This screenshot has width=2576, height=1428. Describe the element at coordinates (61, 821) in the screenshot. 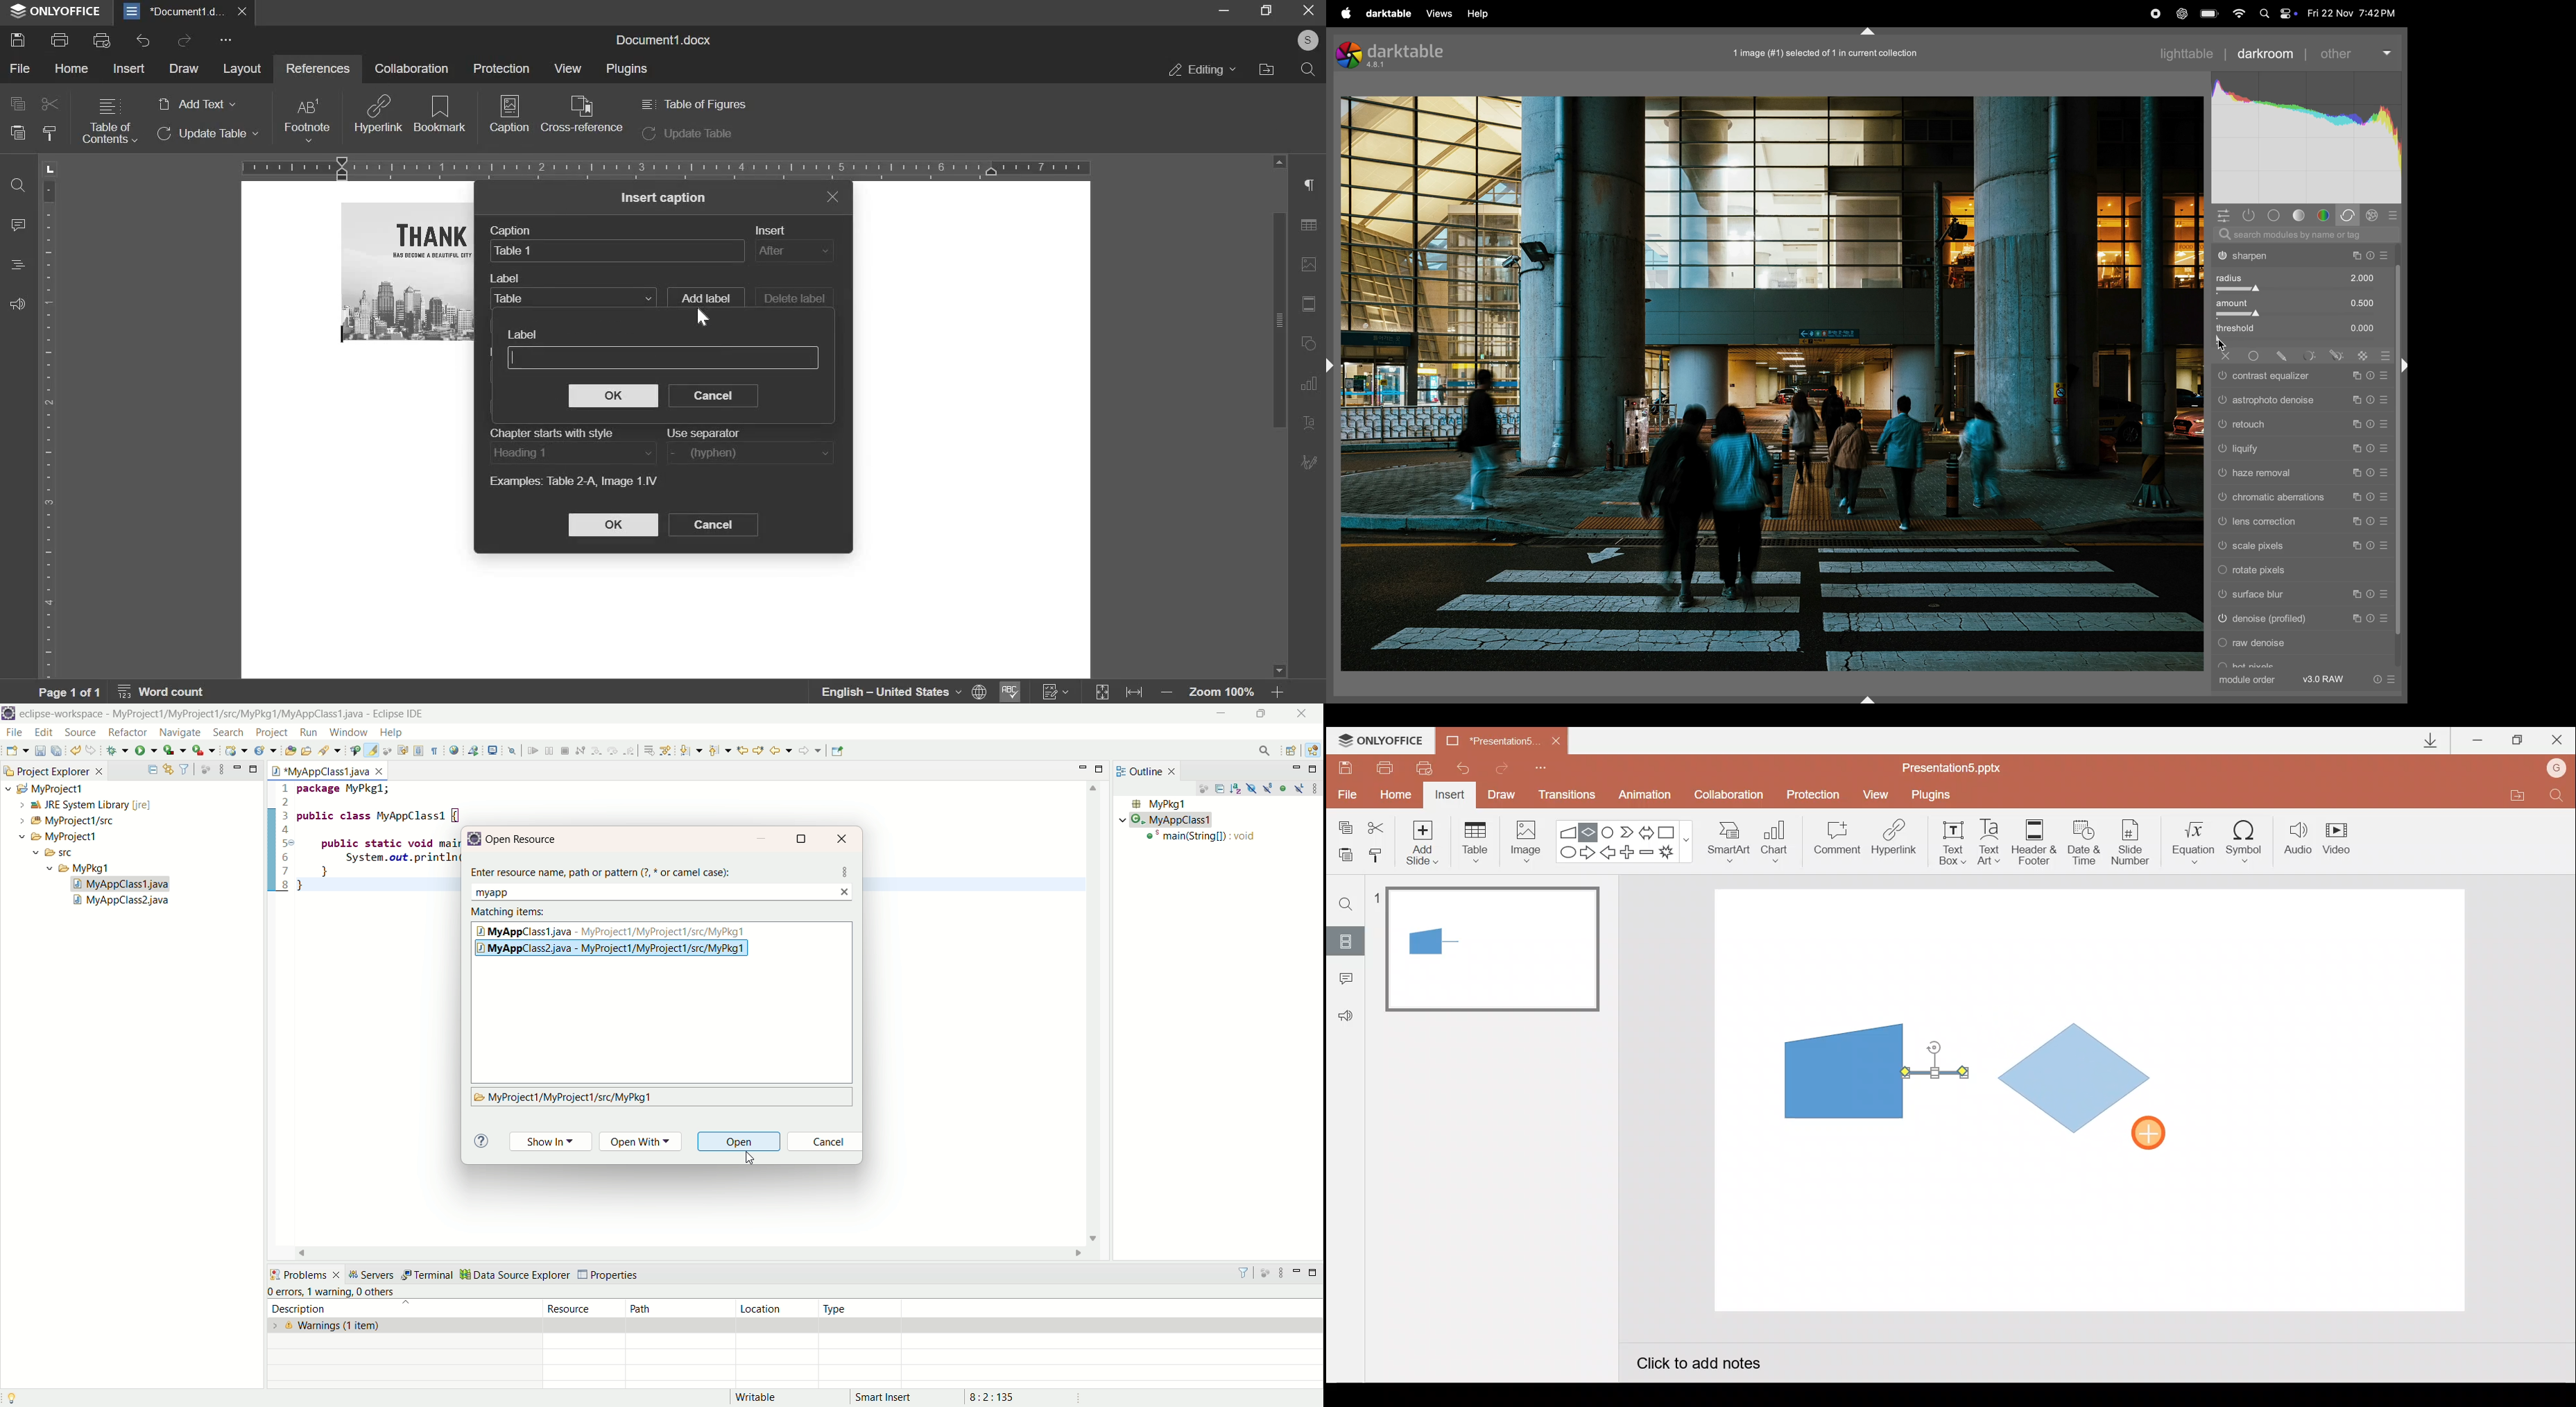

I see `project1/src` at that location.